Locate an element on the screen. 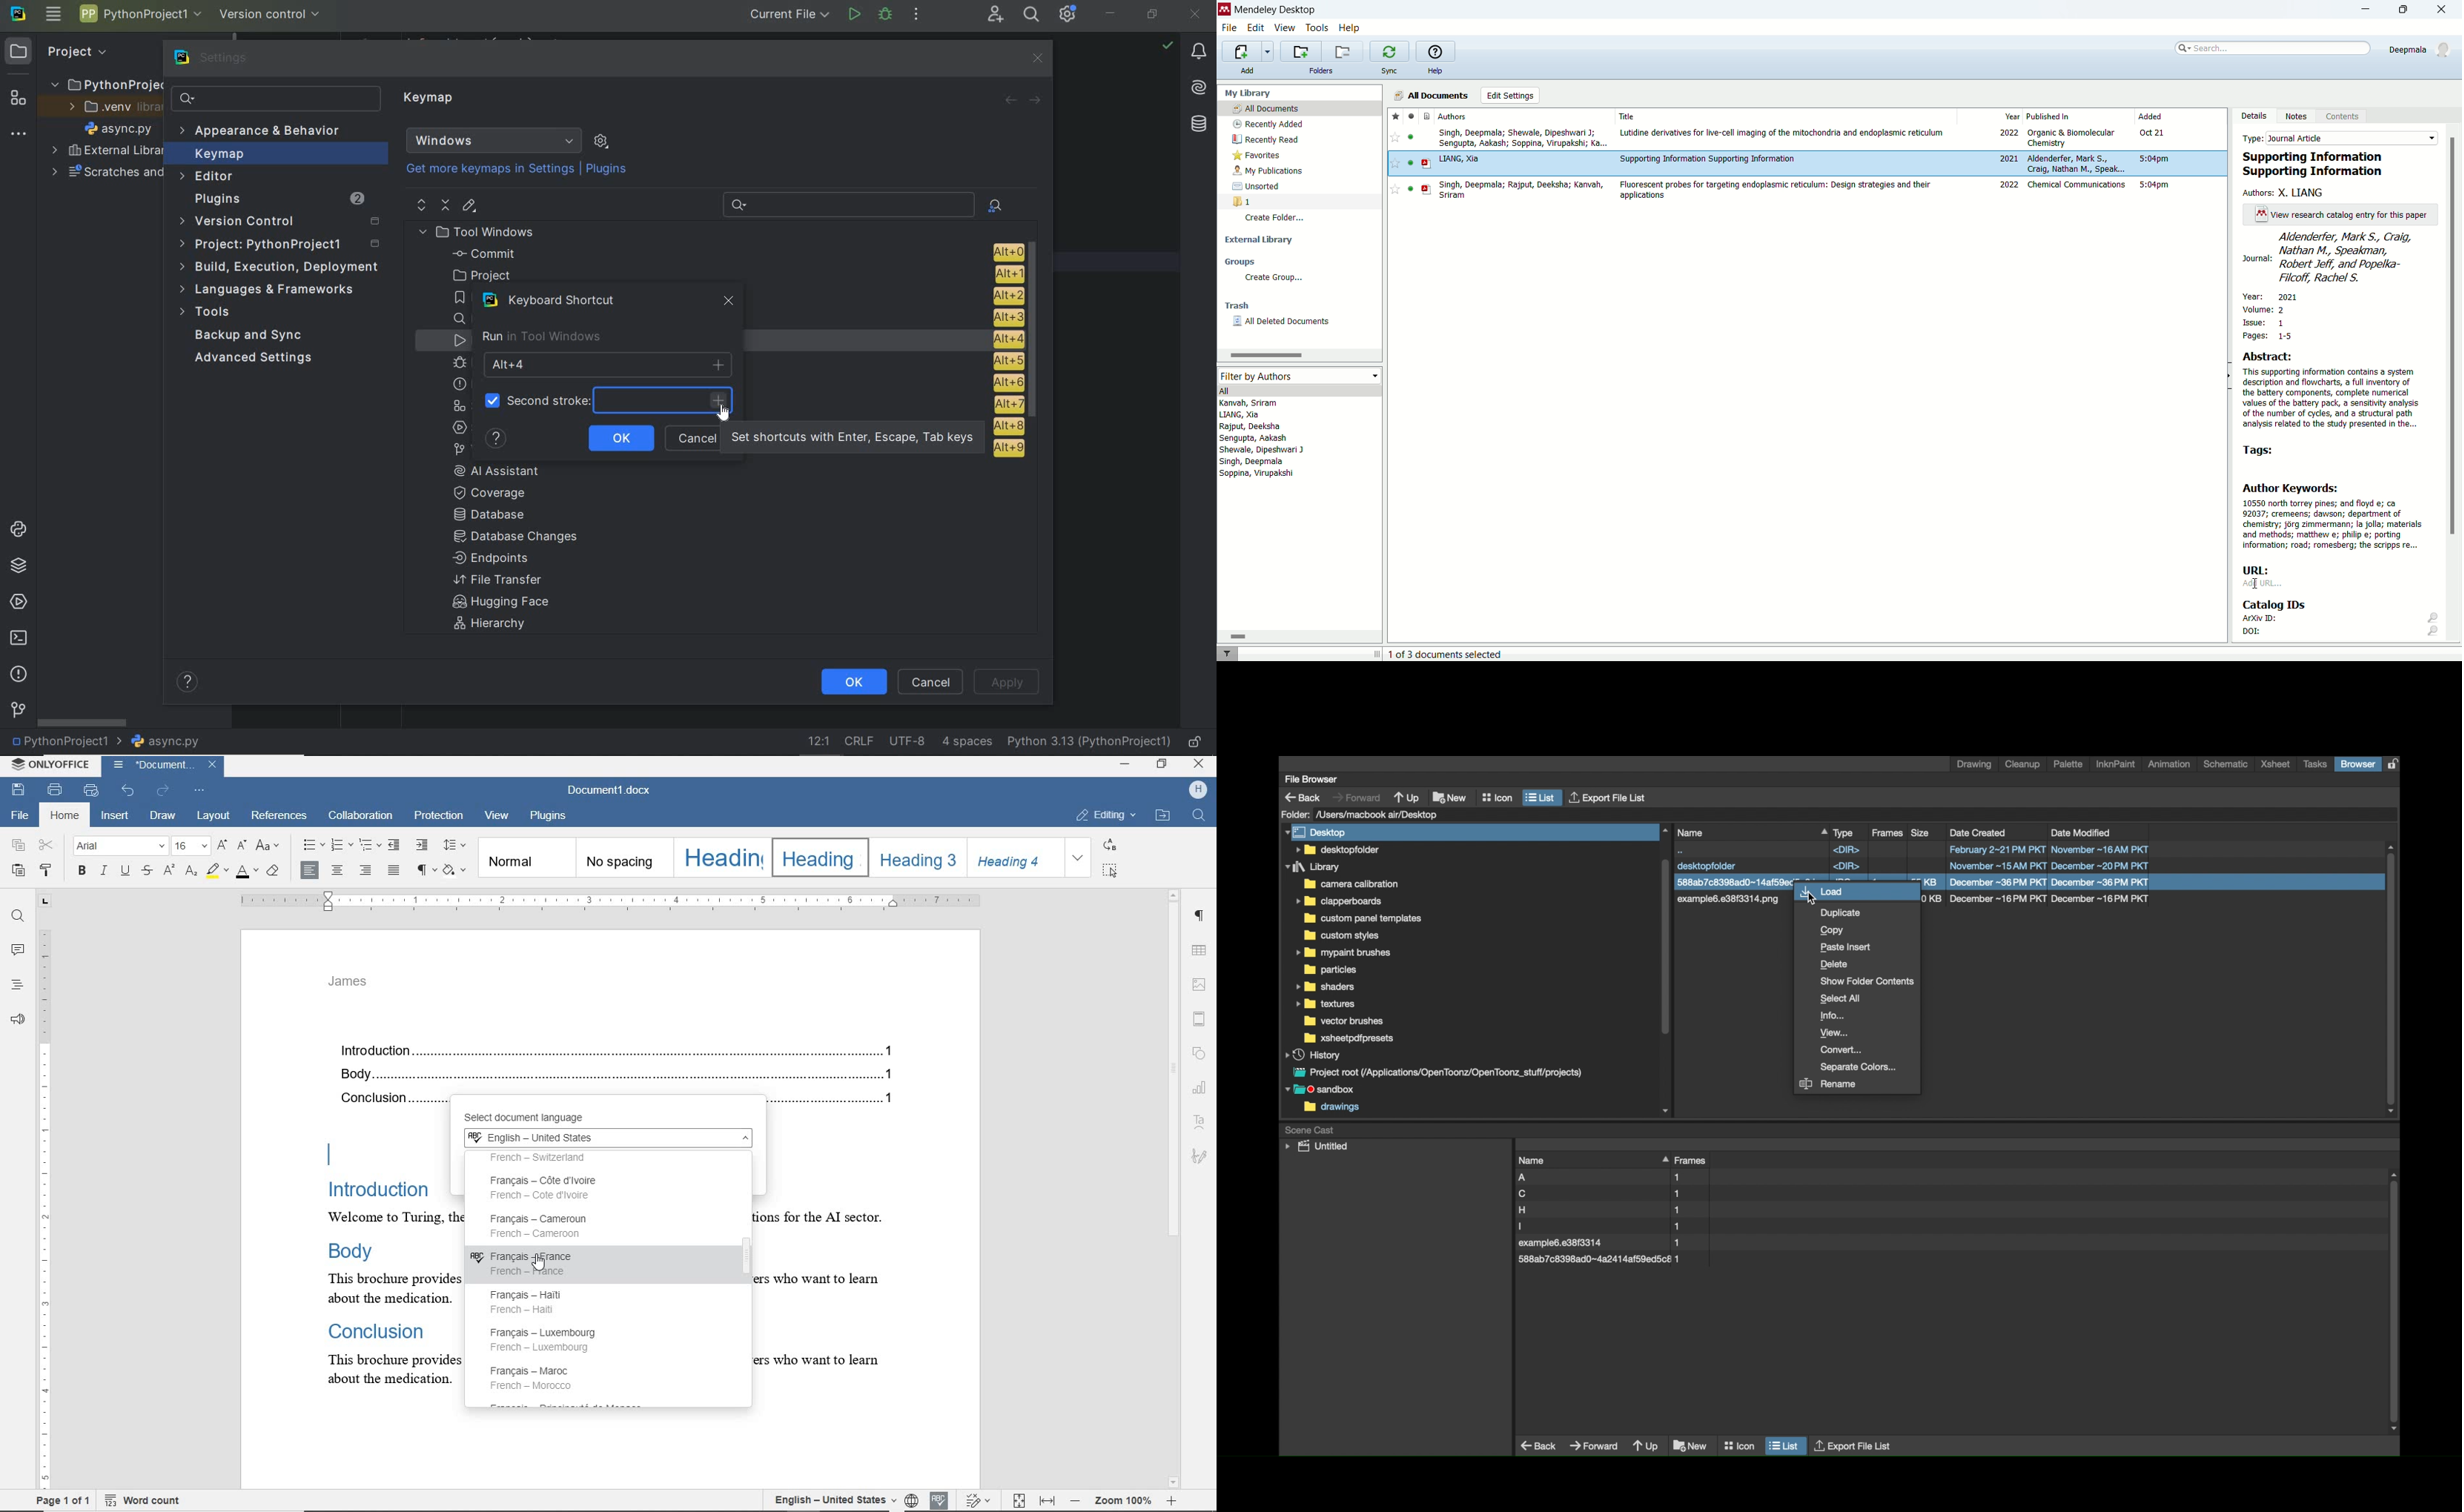 The width and height of the screenshot is (2464, 1512). edit is located at coordinates (1255, 27).